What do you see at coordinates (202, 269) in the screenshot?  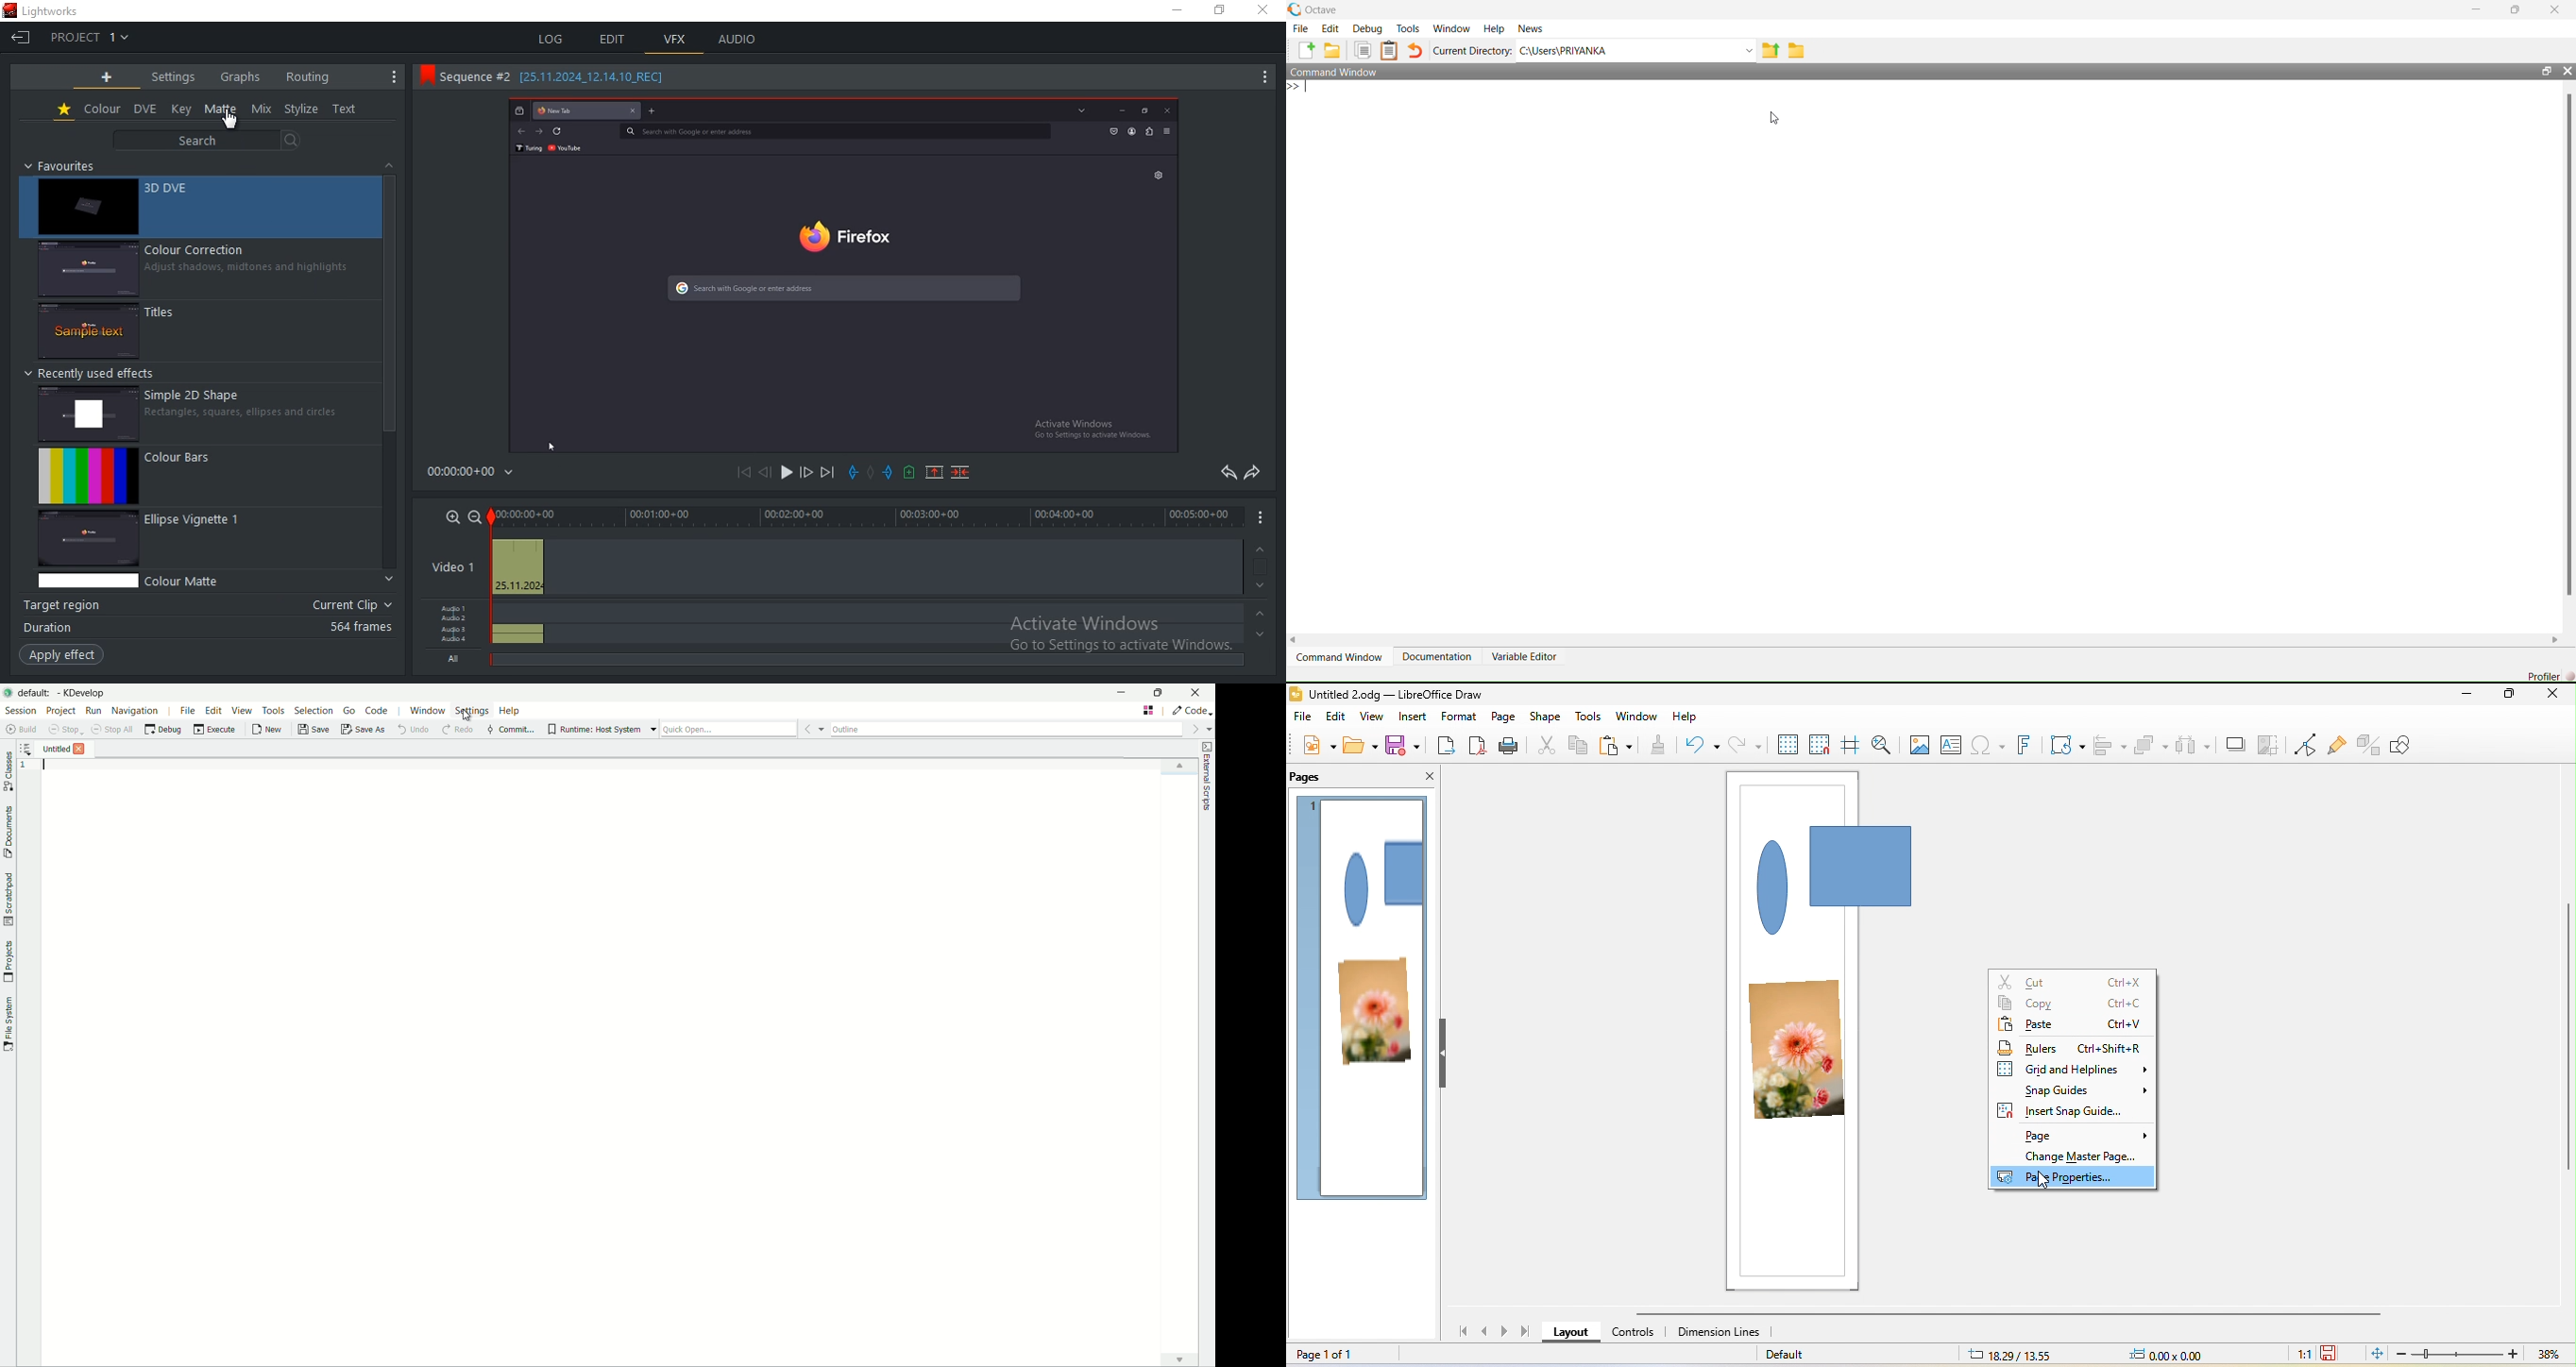 I see `colour correction` at bounding box center [202, 269].